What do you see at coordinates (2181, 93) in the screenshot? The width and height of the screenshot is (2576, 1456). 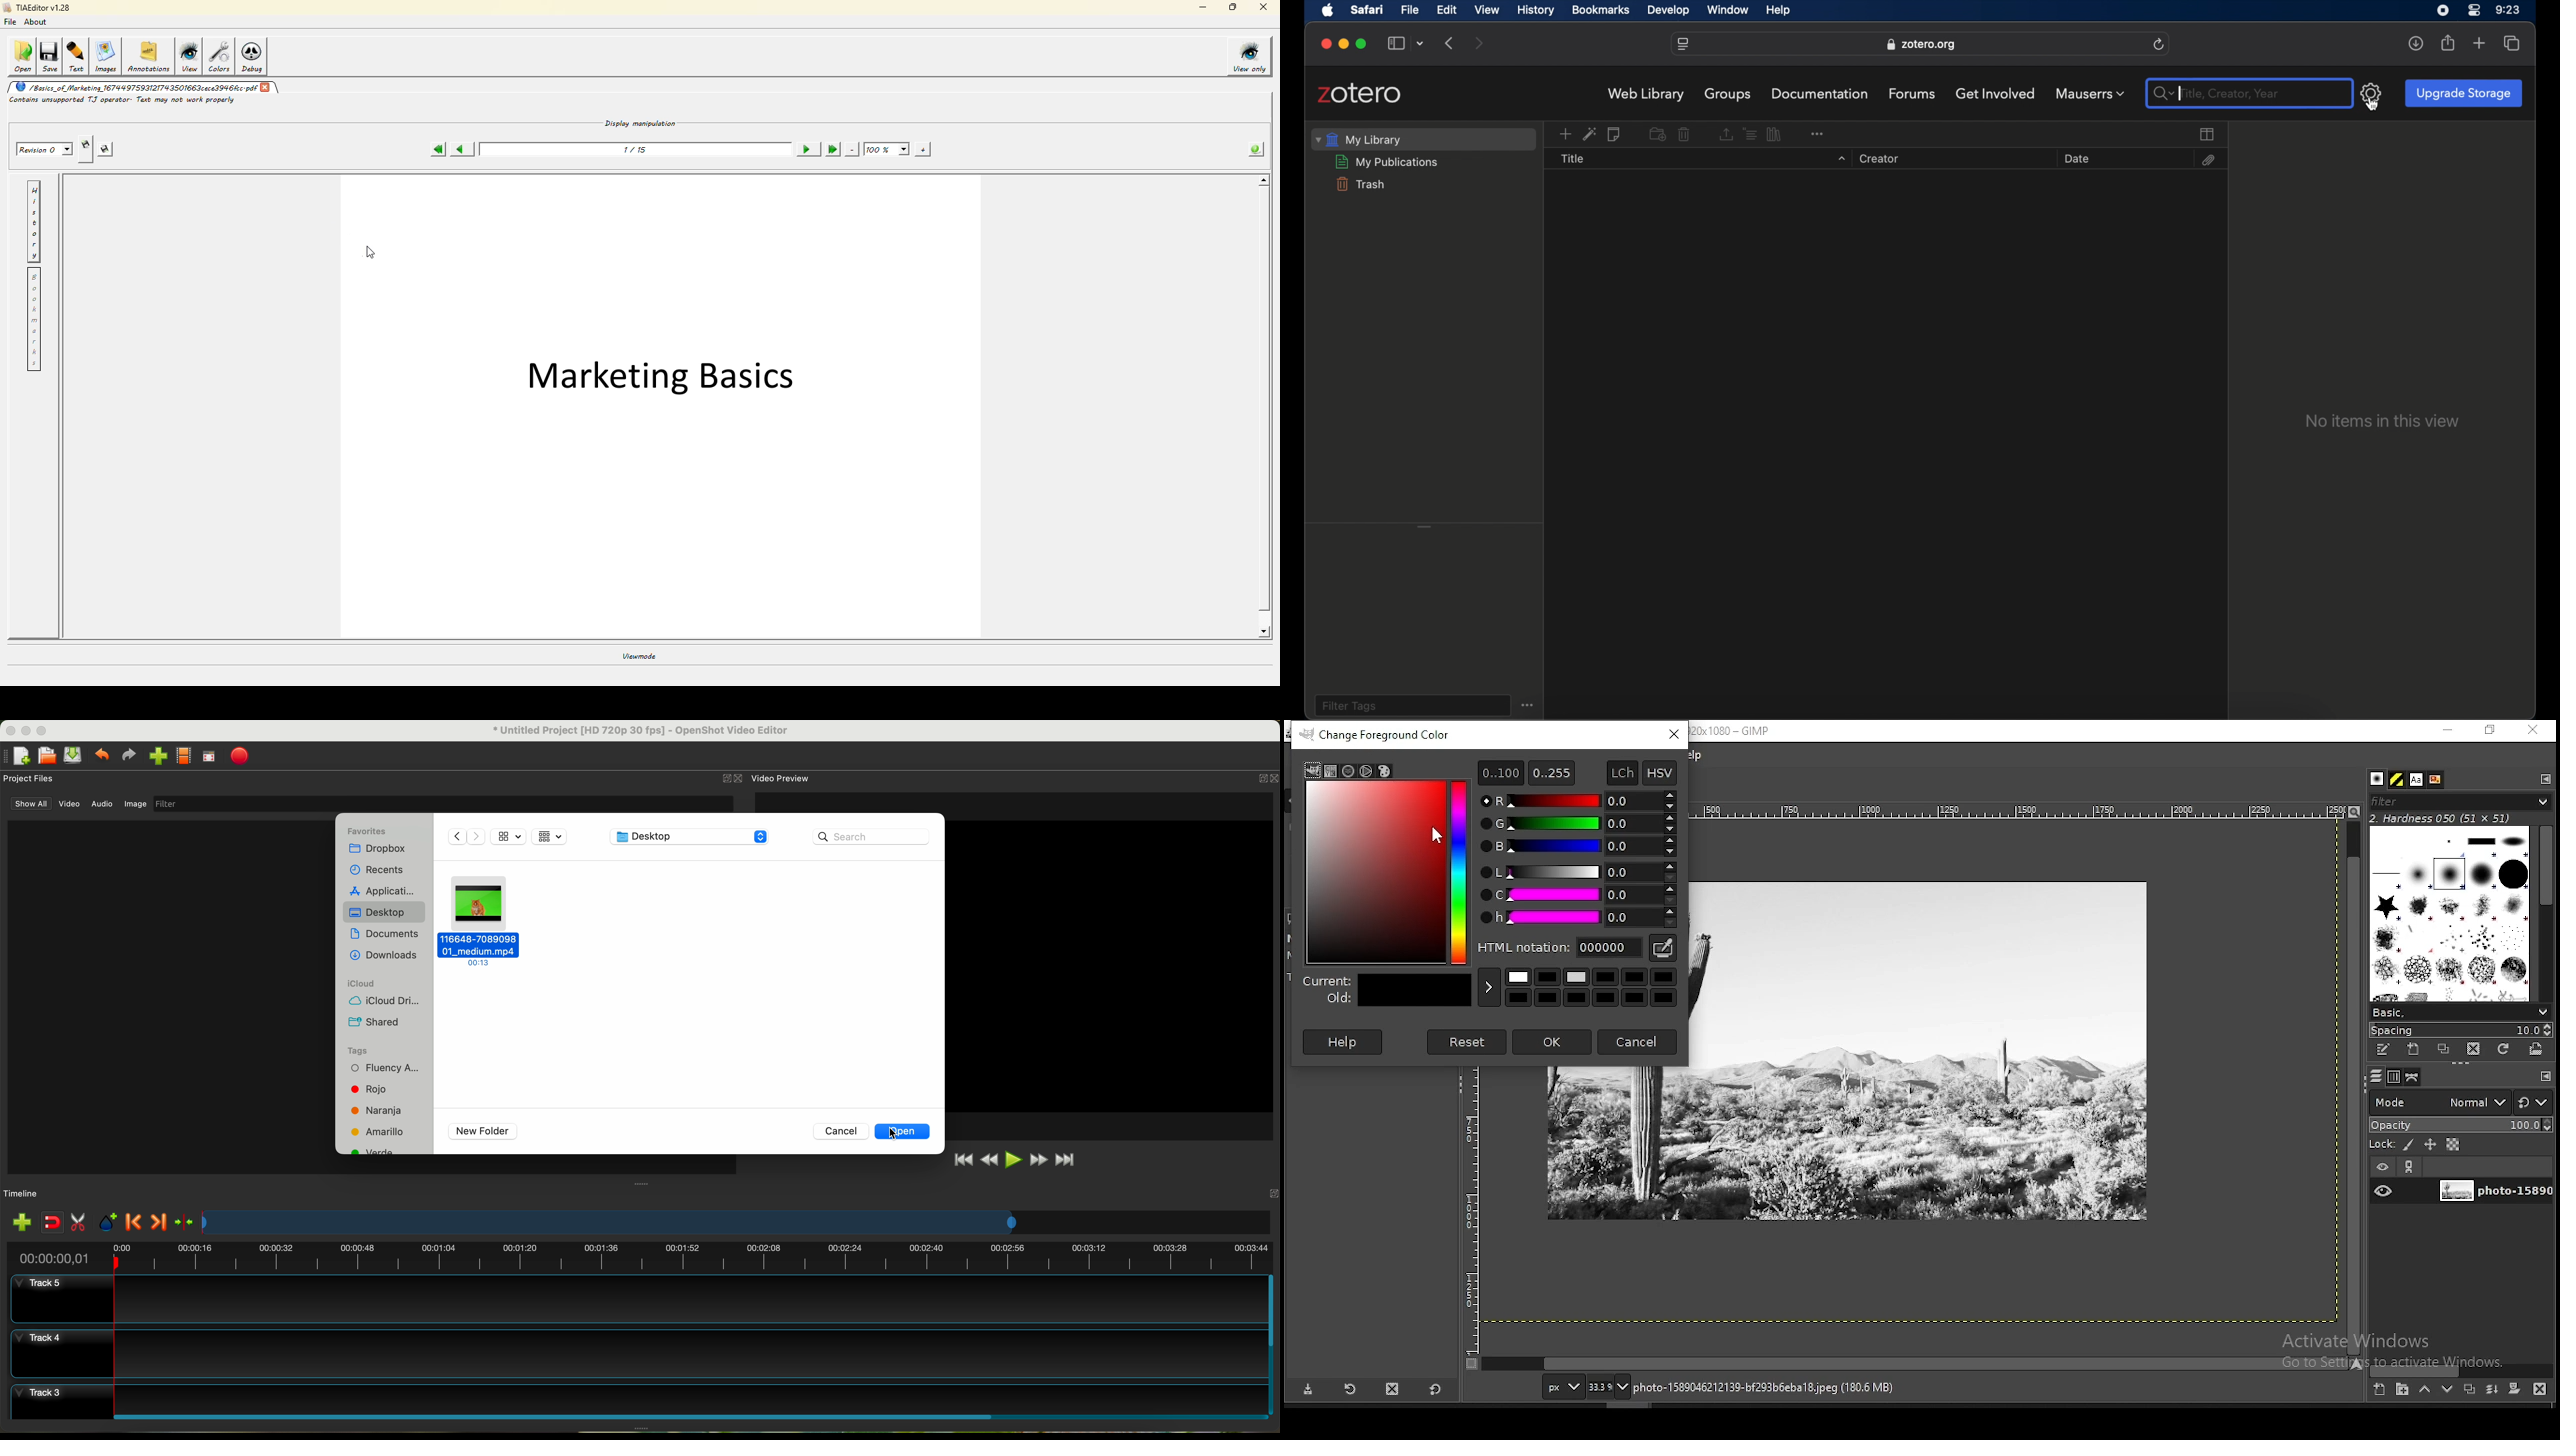 I see `text cursor` at bounding box center [2181, 93].